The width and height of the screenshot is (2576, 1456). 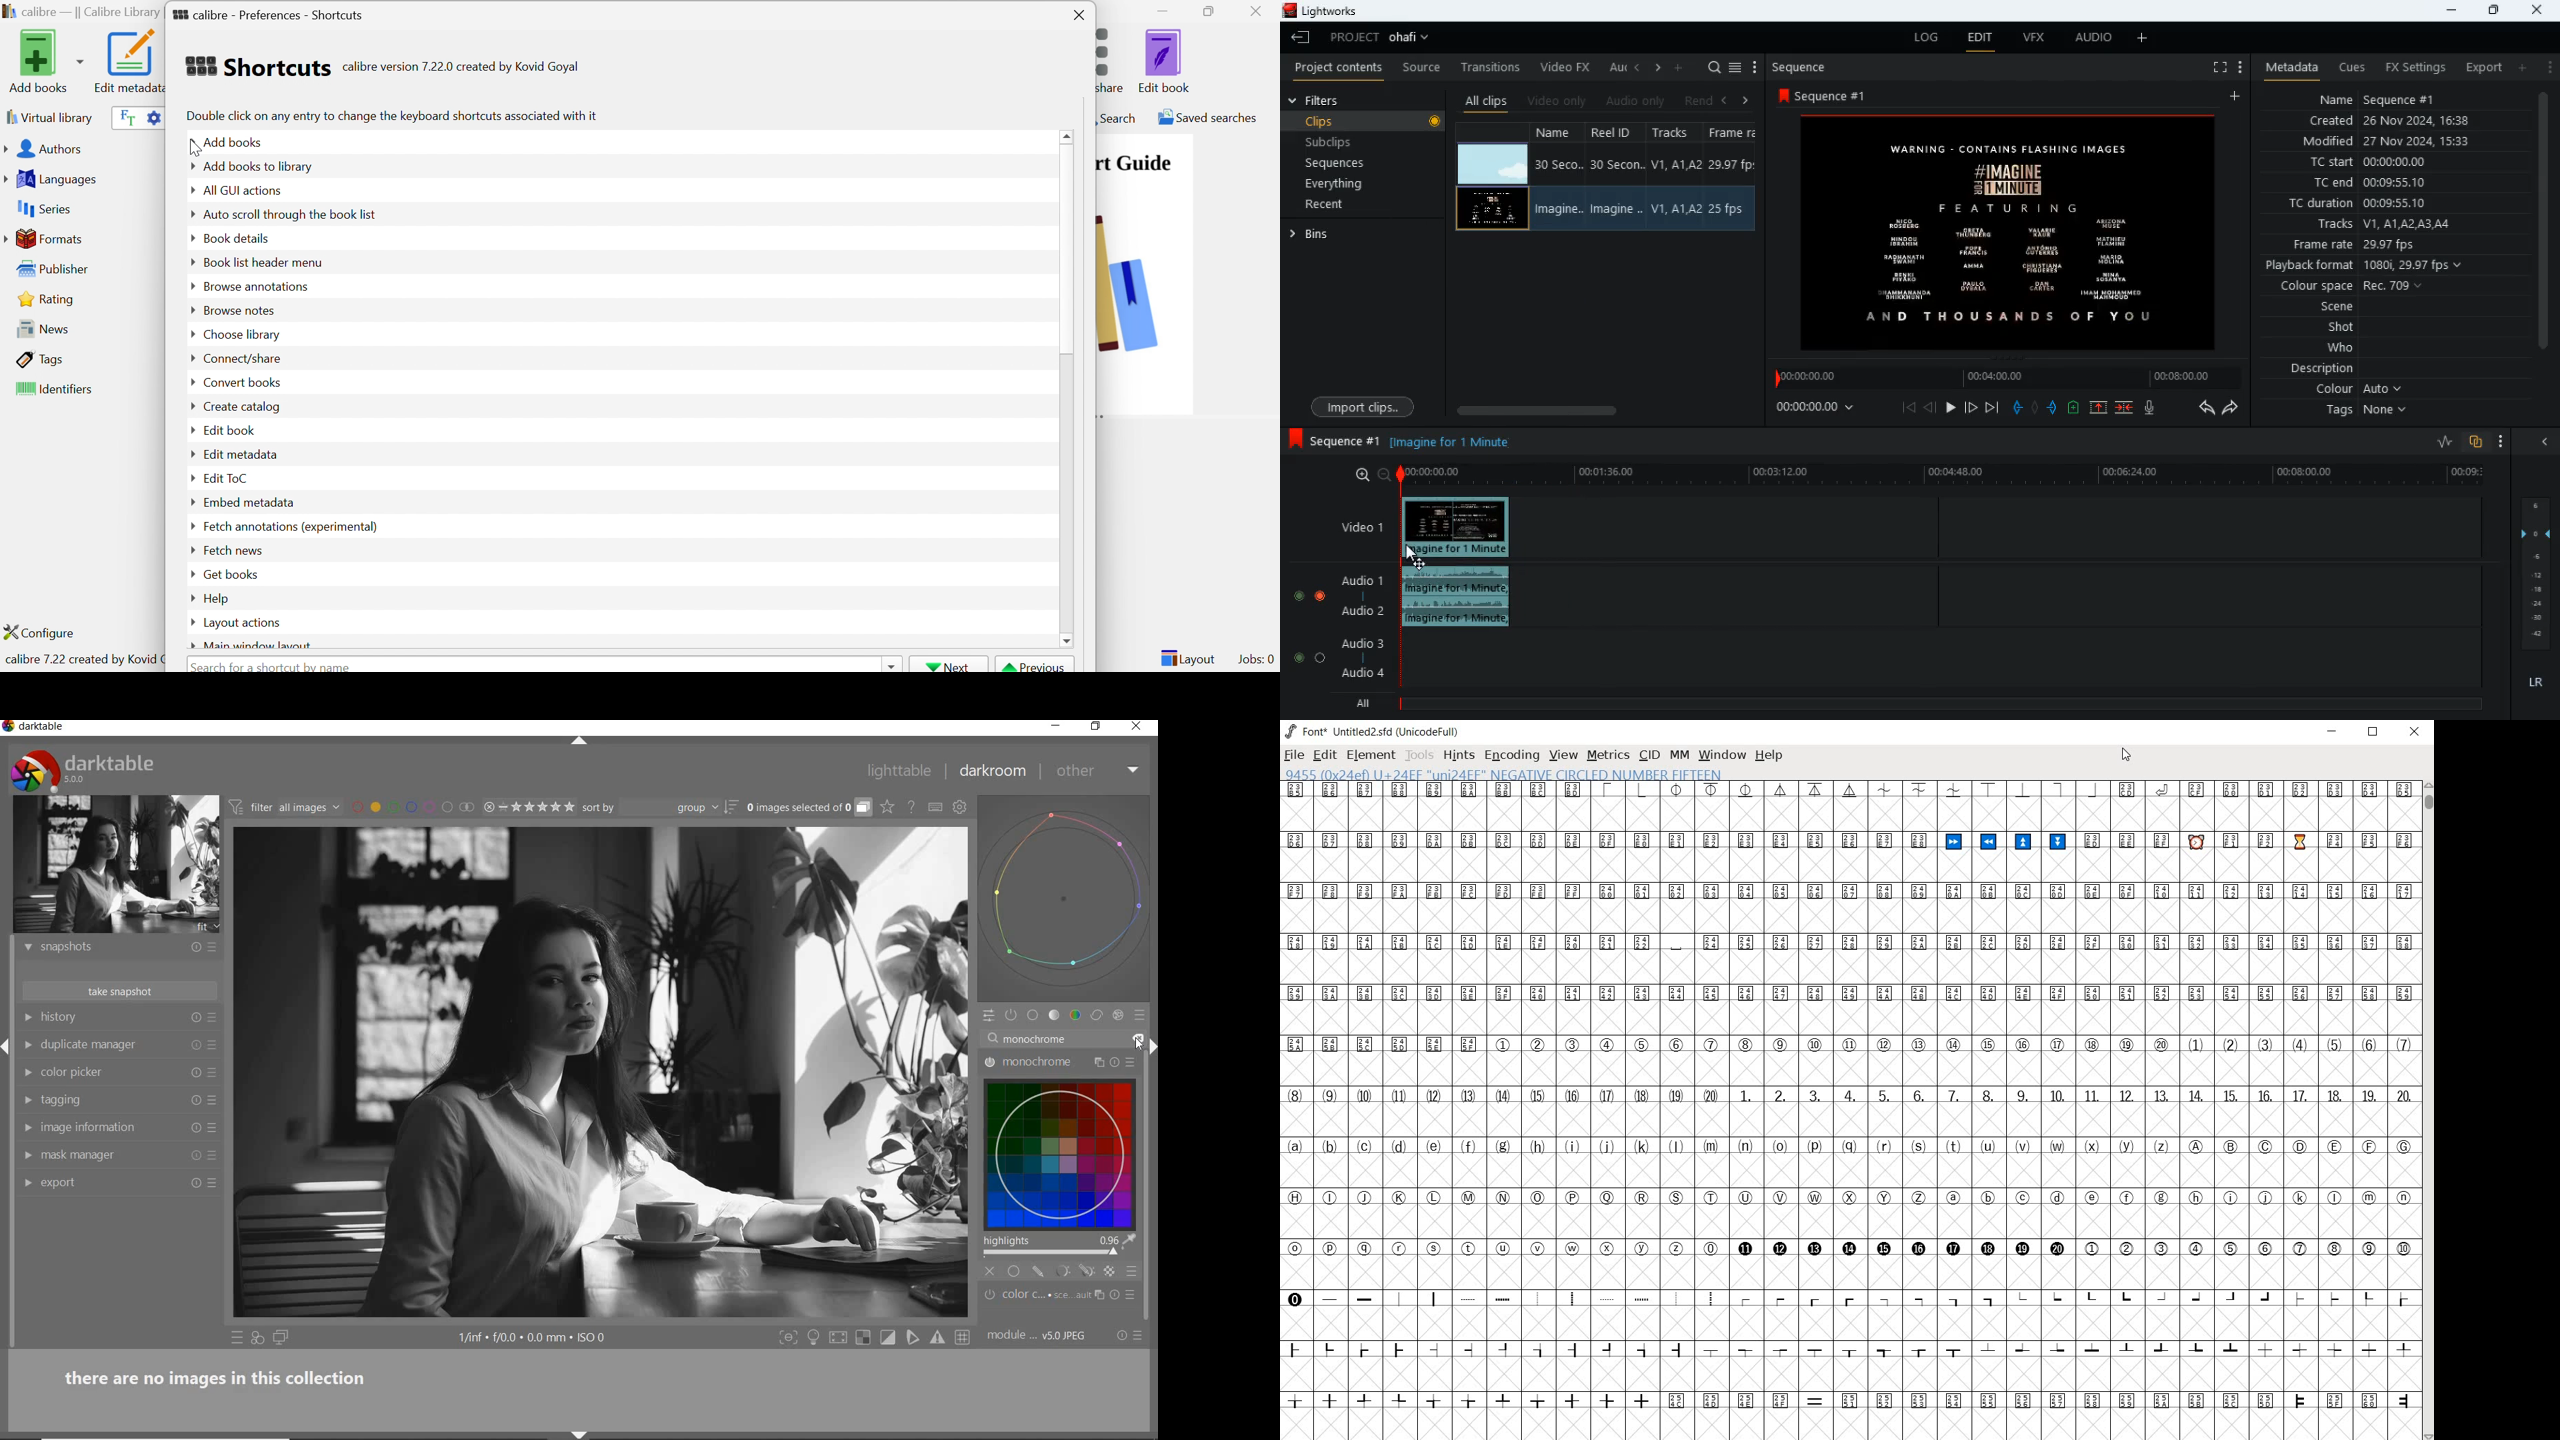 What do you see at coordinates (912, 806) in the screenshot?
I see `open online help` at bounding box center [912, 806].